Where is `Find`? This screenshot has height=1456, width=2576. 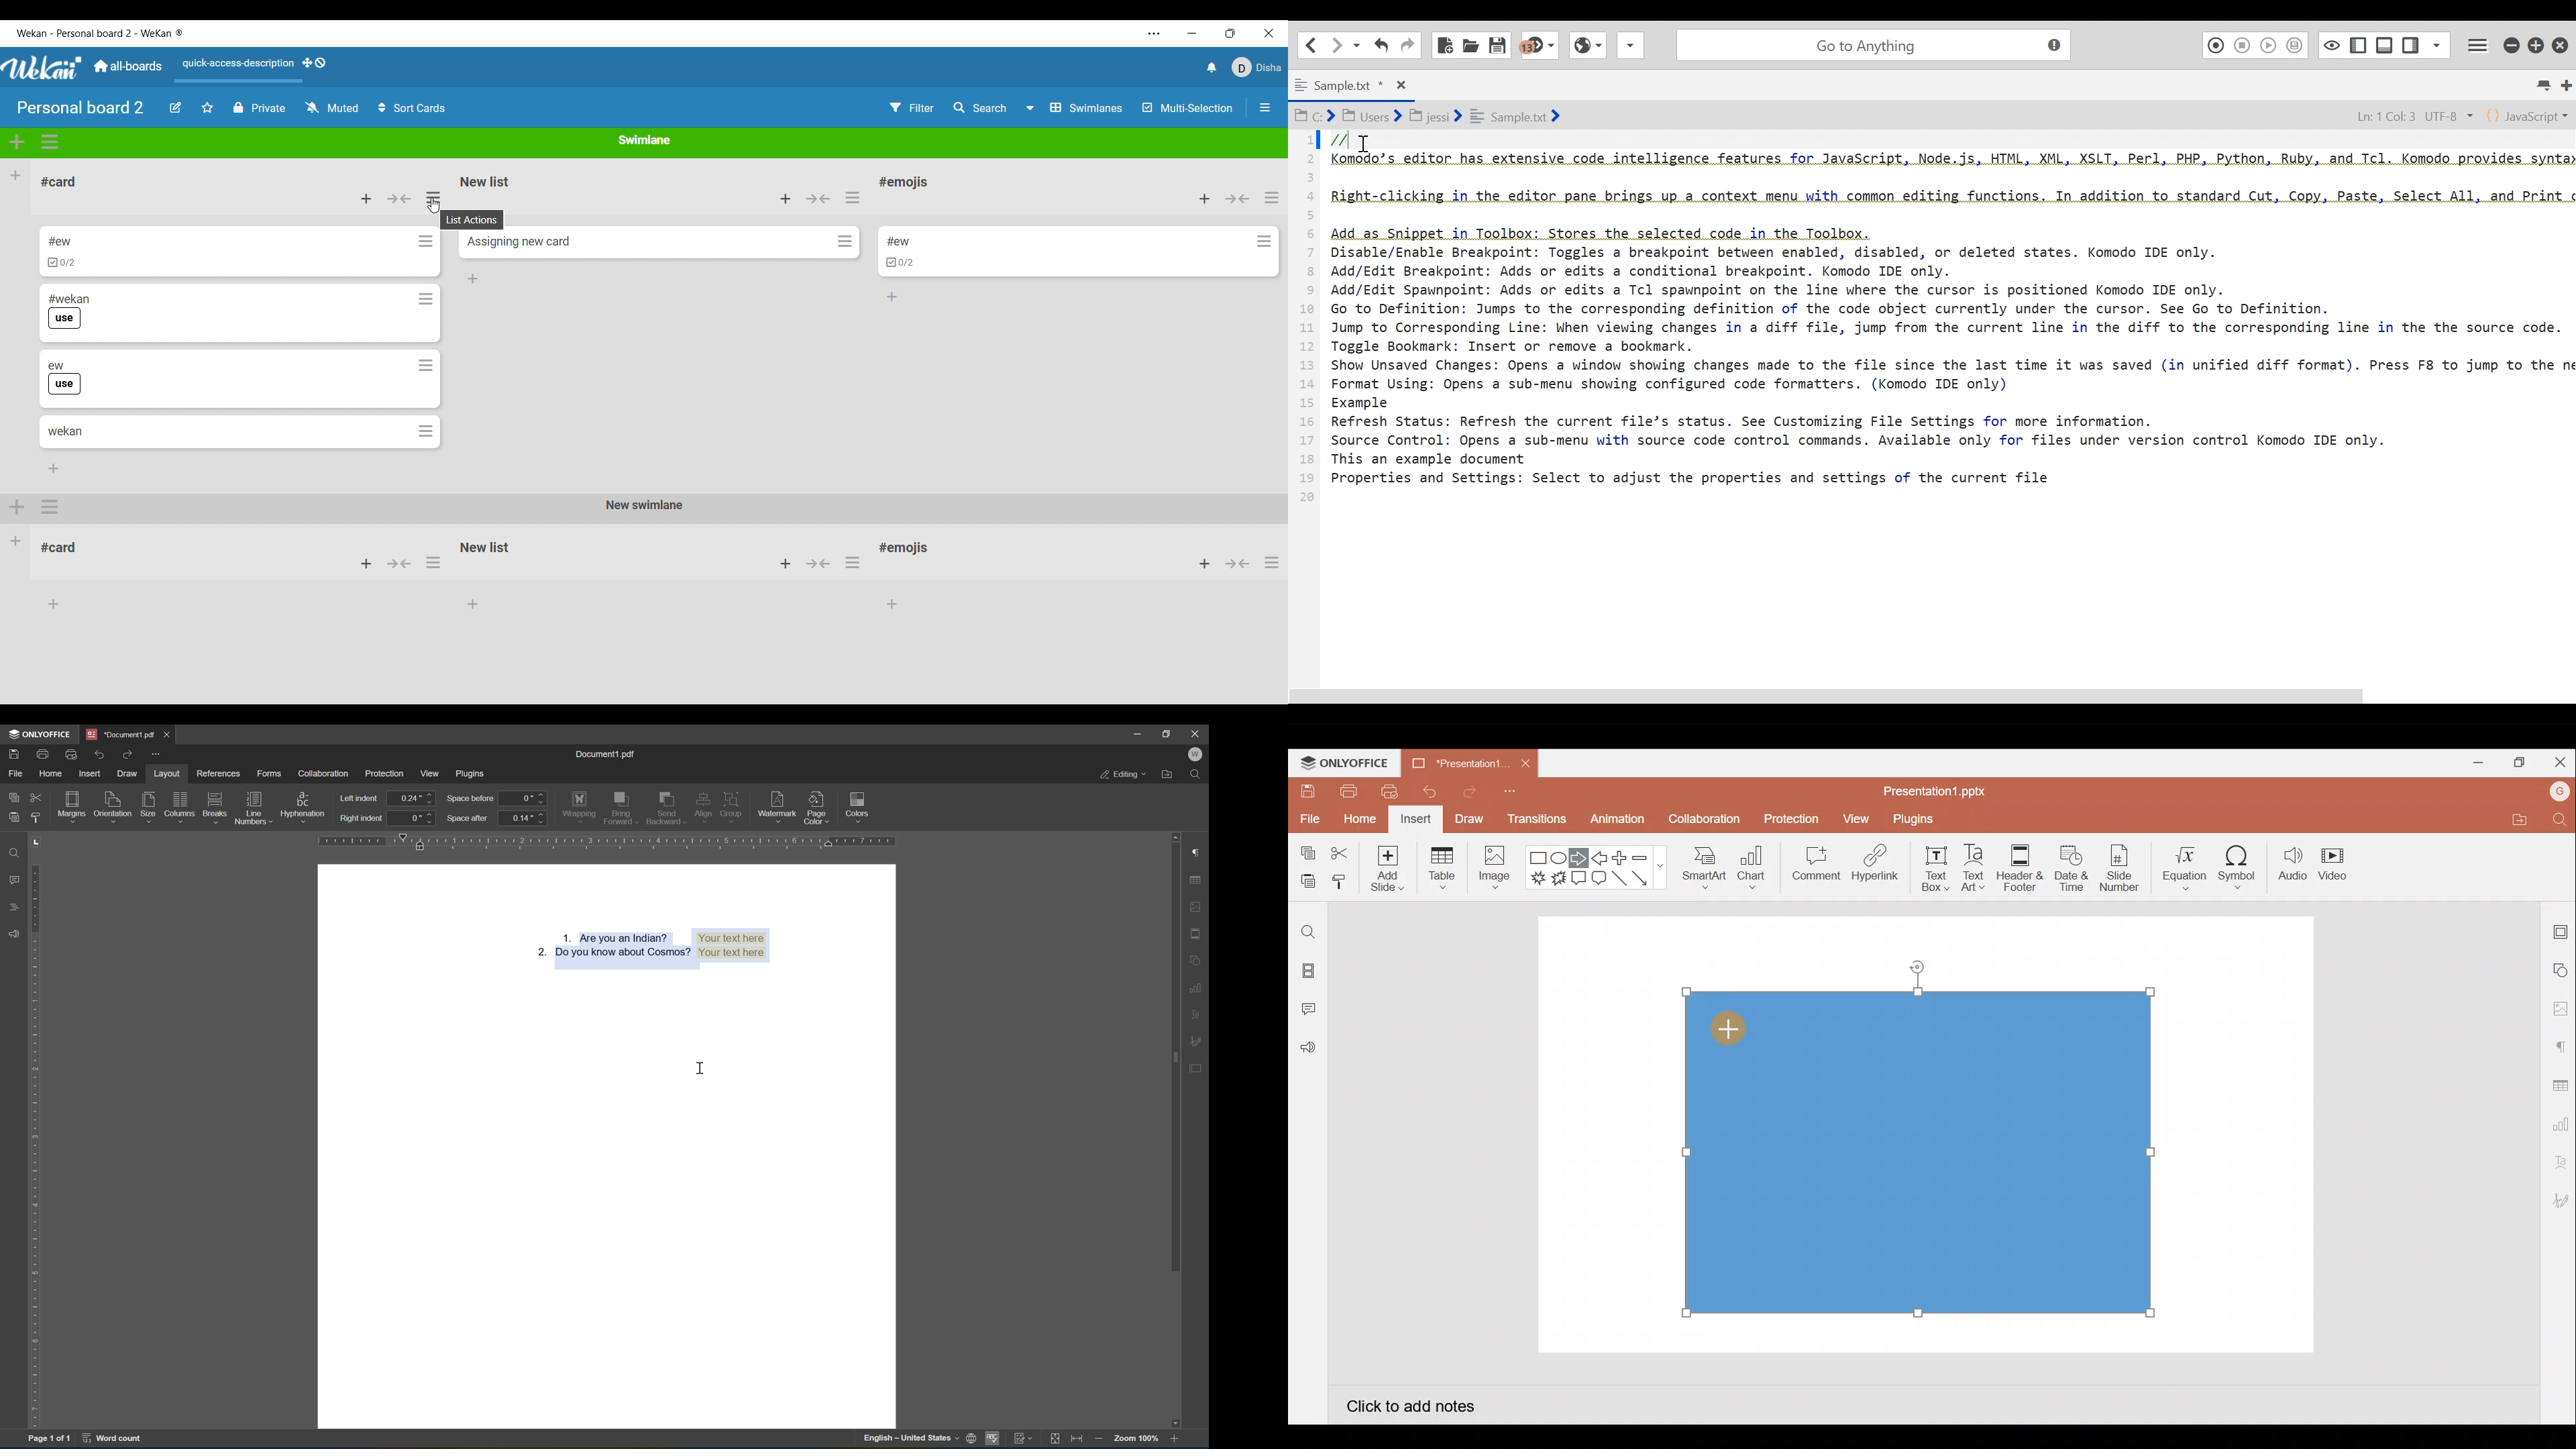
Find is located at coordinates (1308, 932).